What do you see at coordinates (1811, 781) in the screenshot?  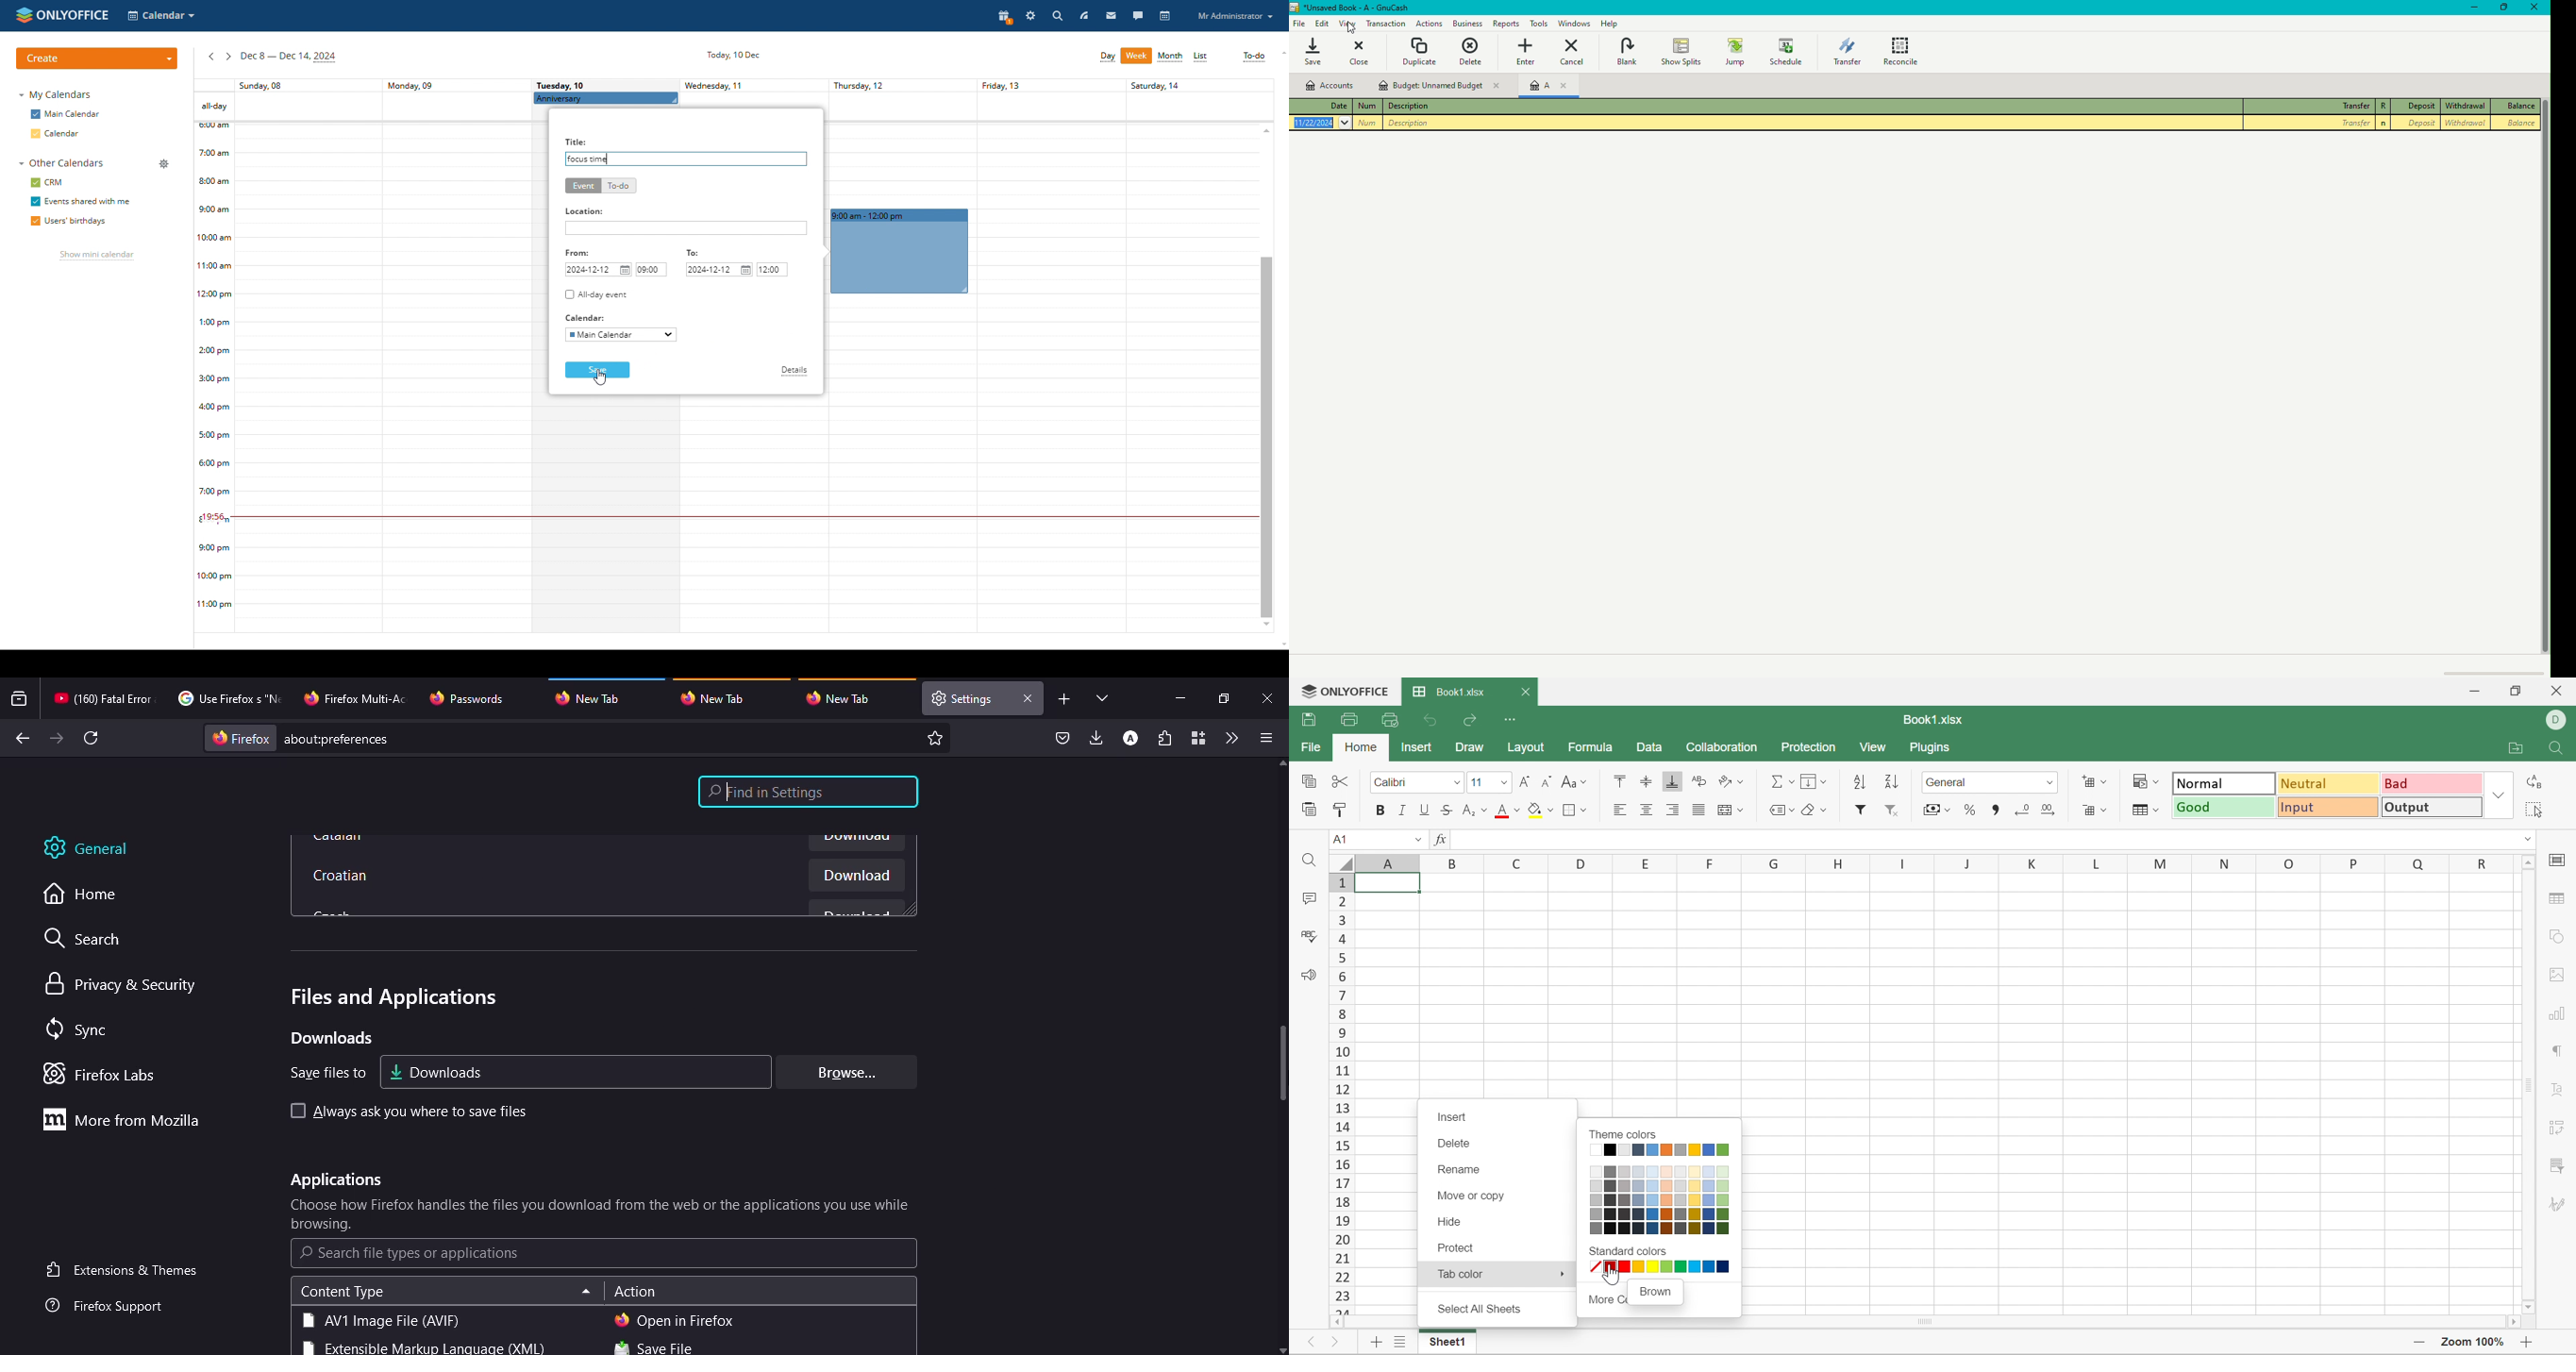 I see `` at bounding box center [1811, 781].